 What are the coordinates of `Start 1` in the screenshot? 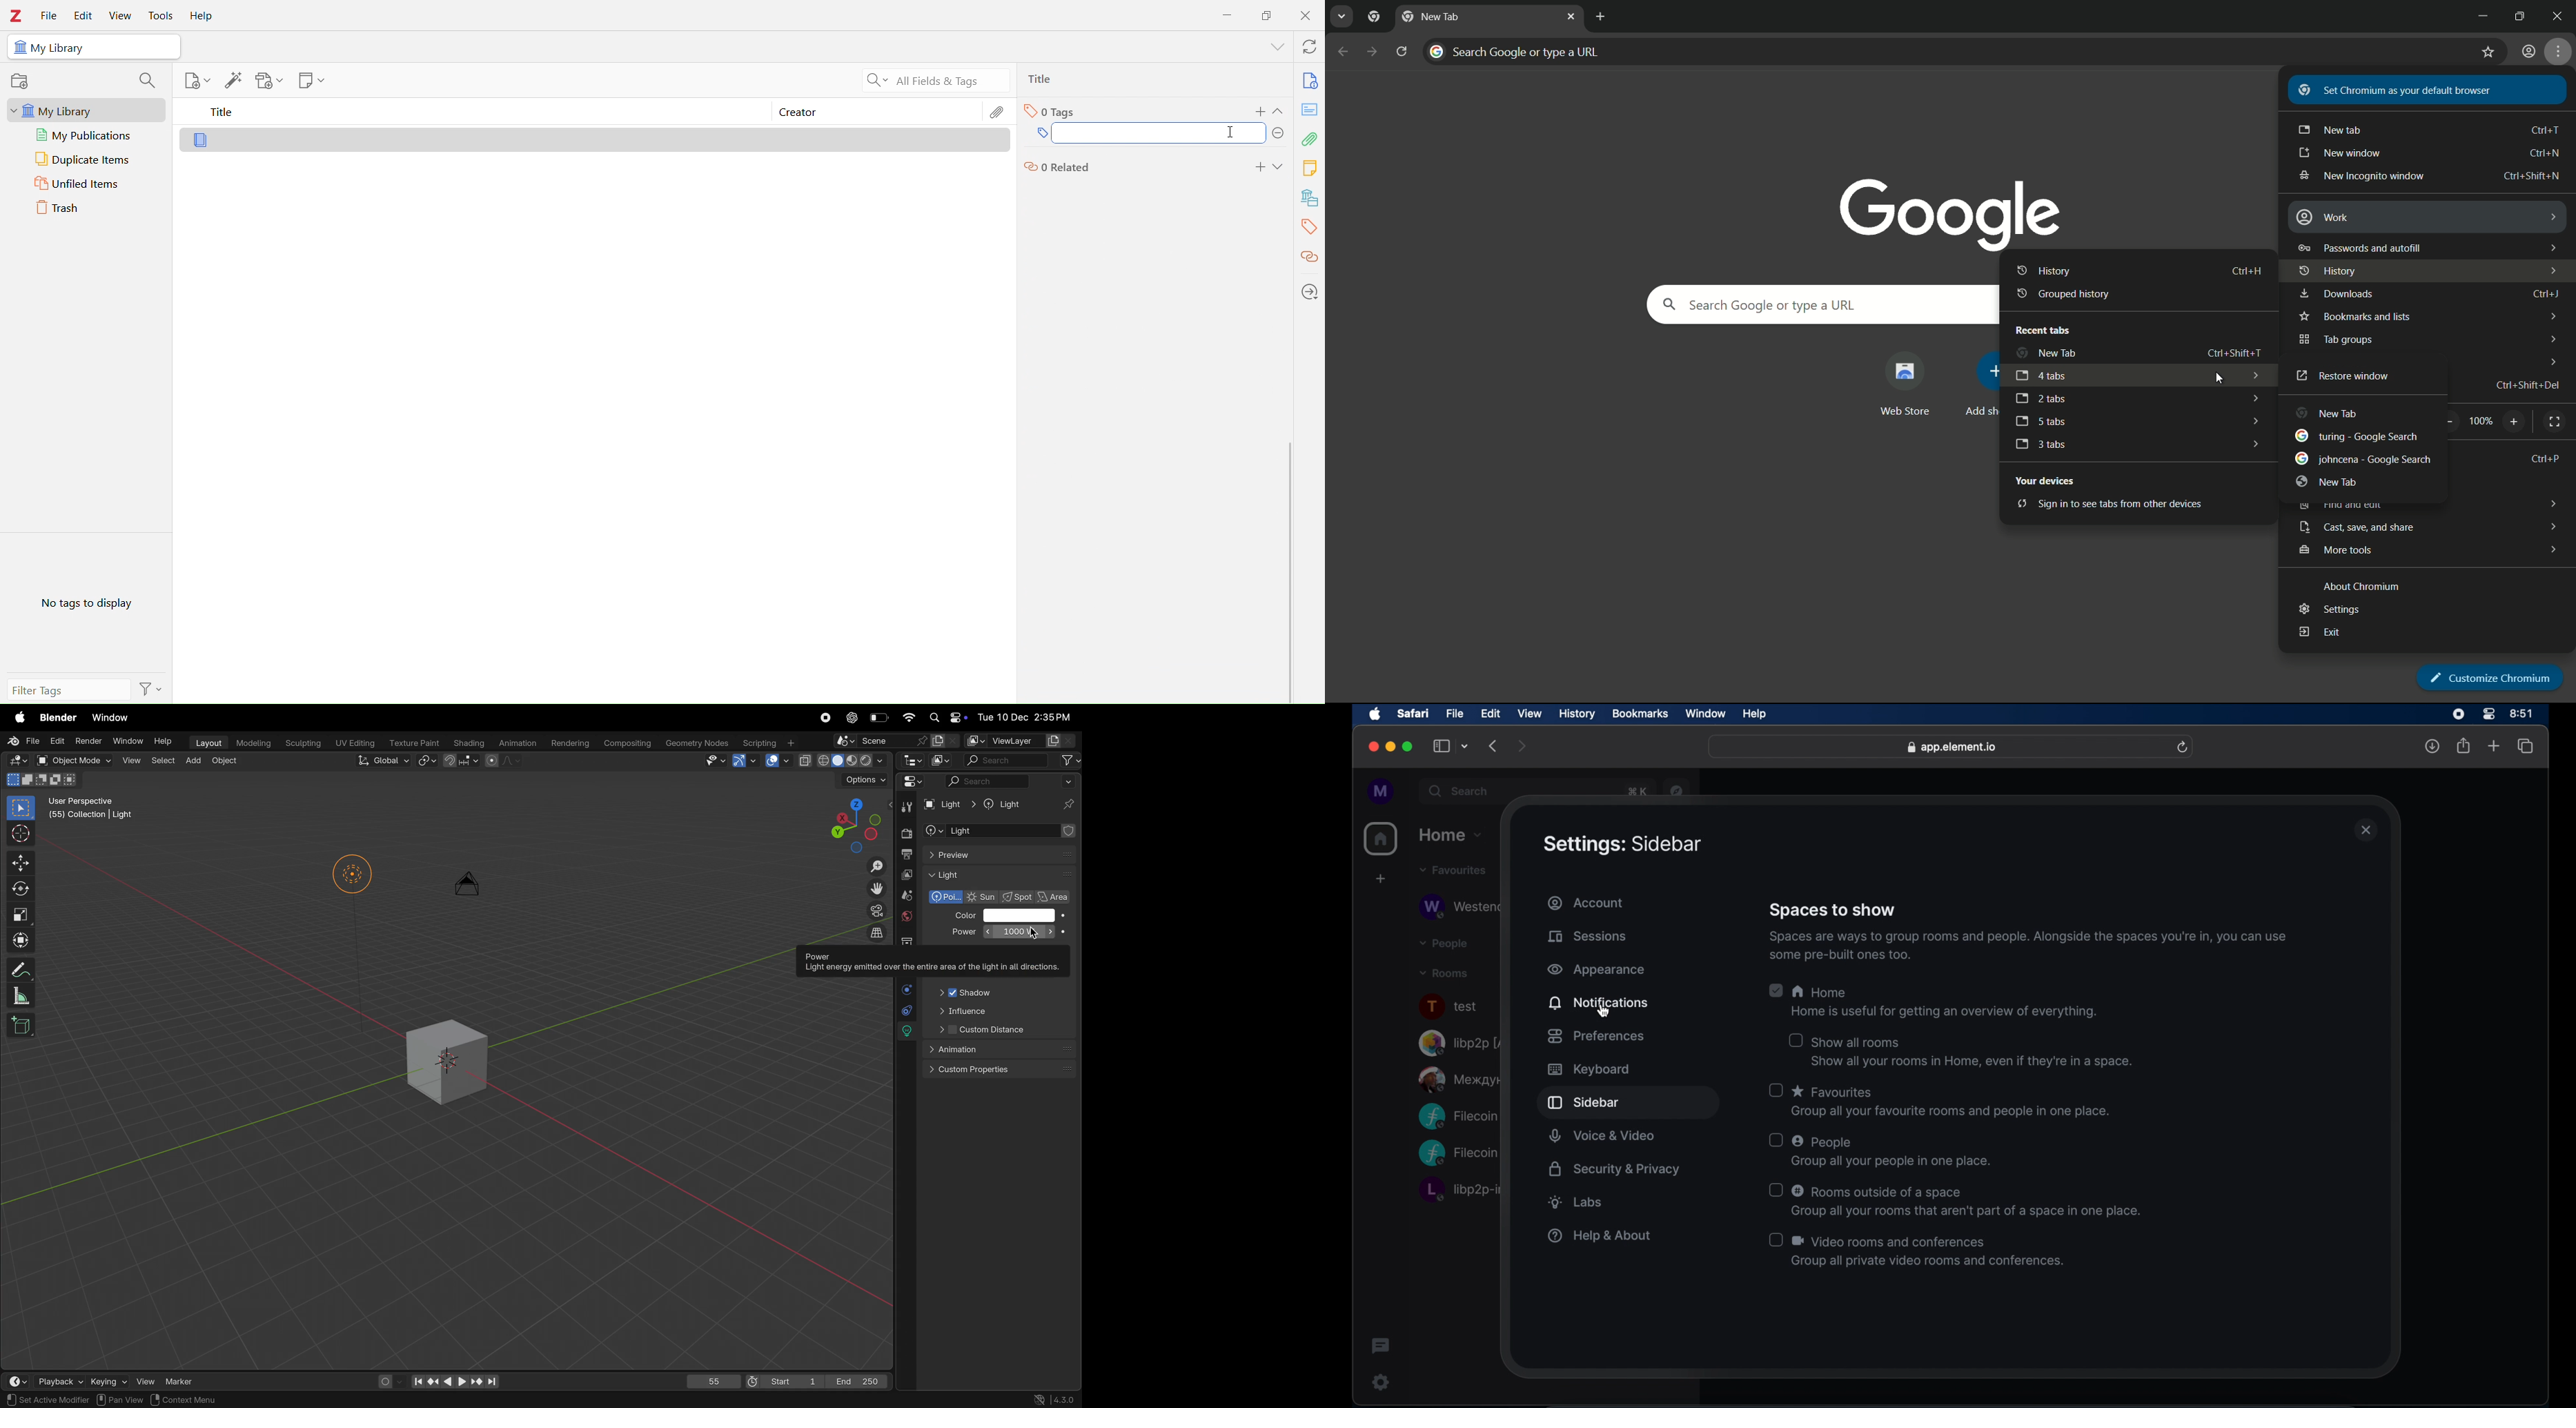 It's located at (783, 1380).